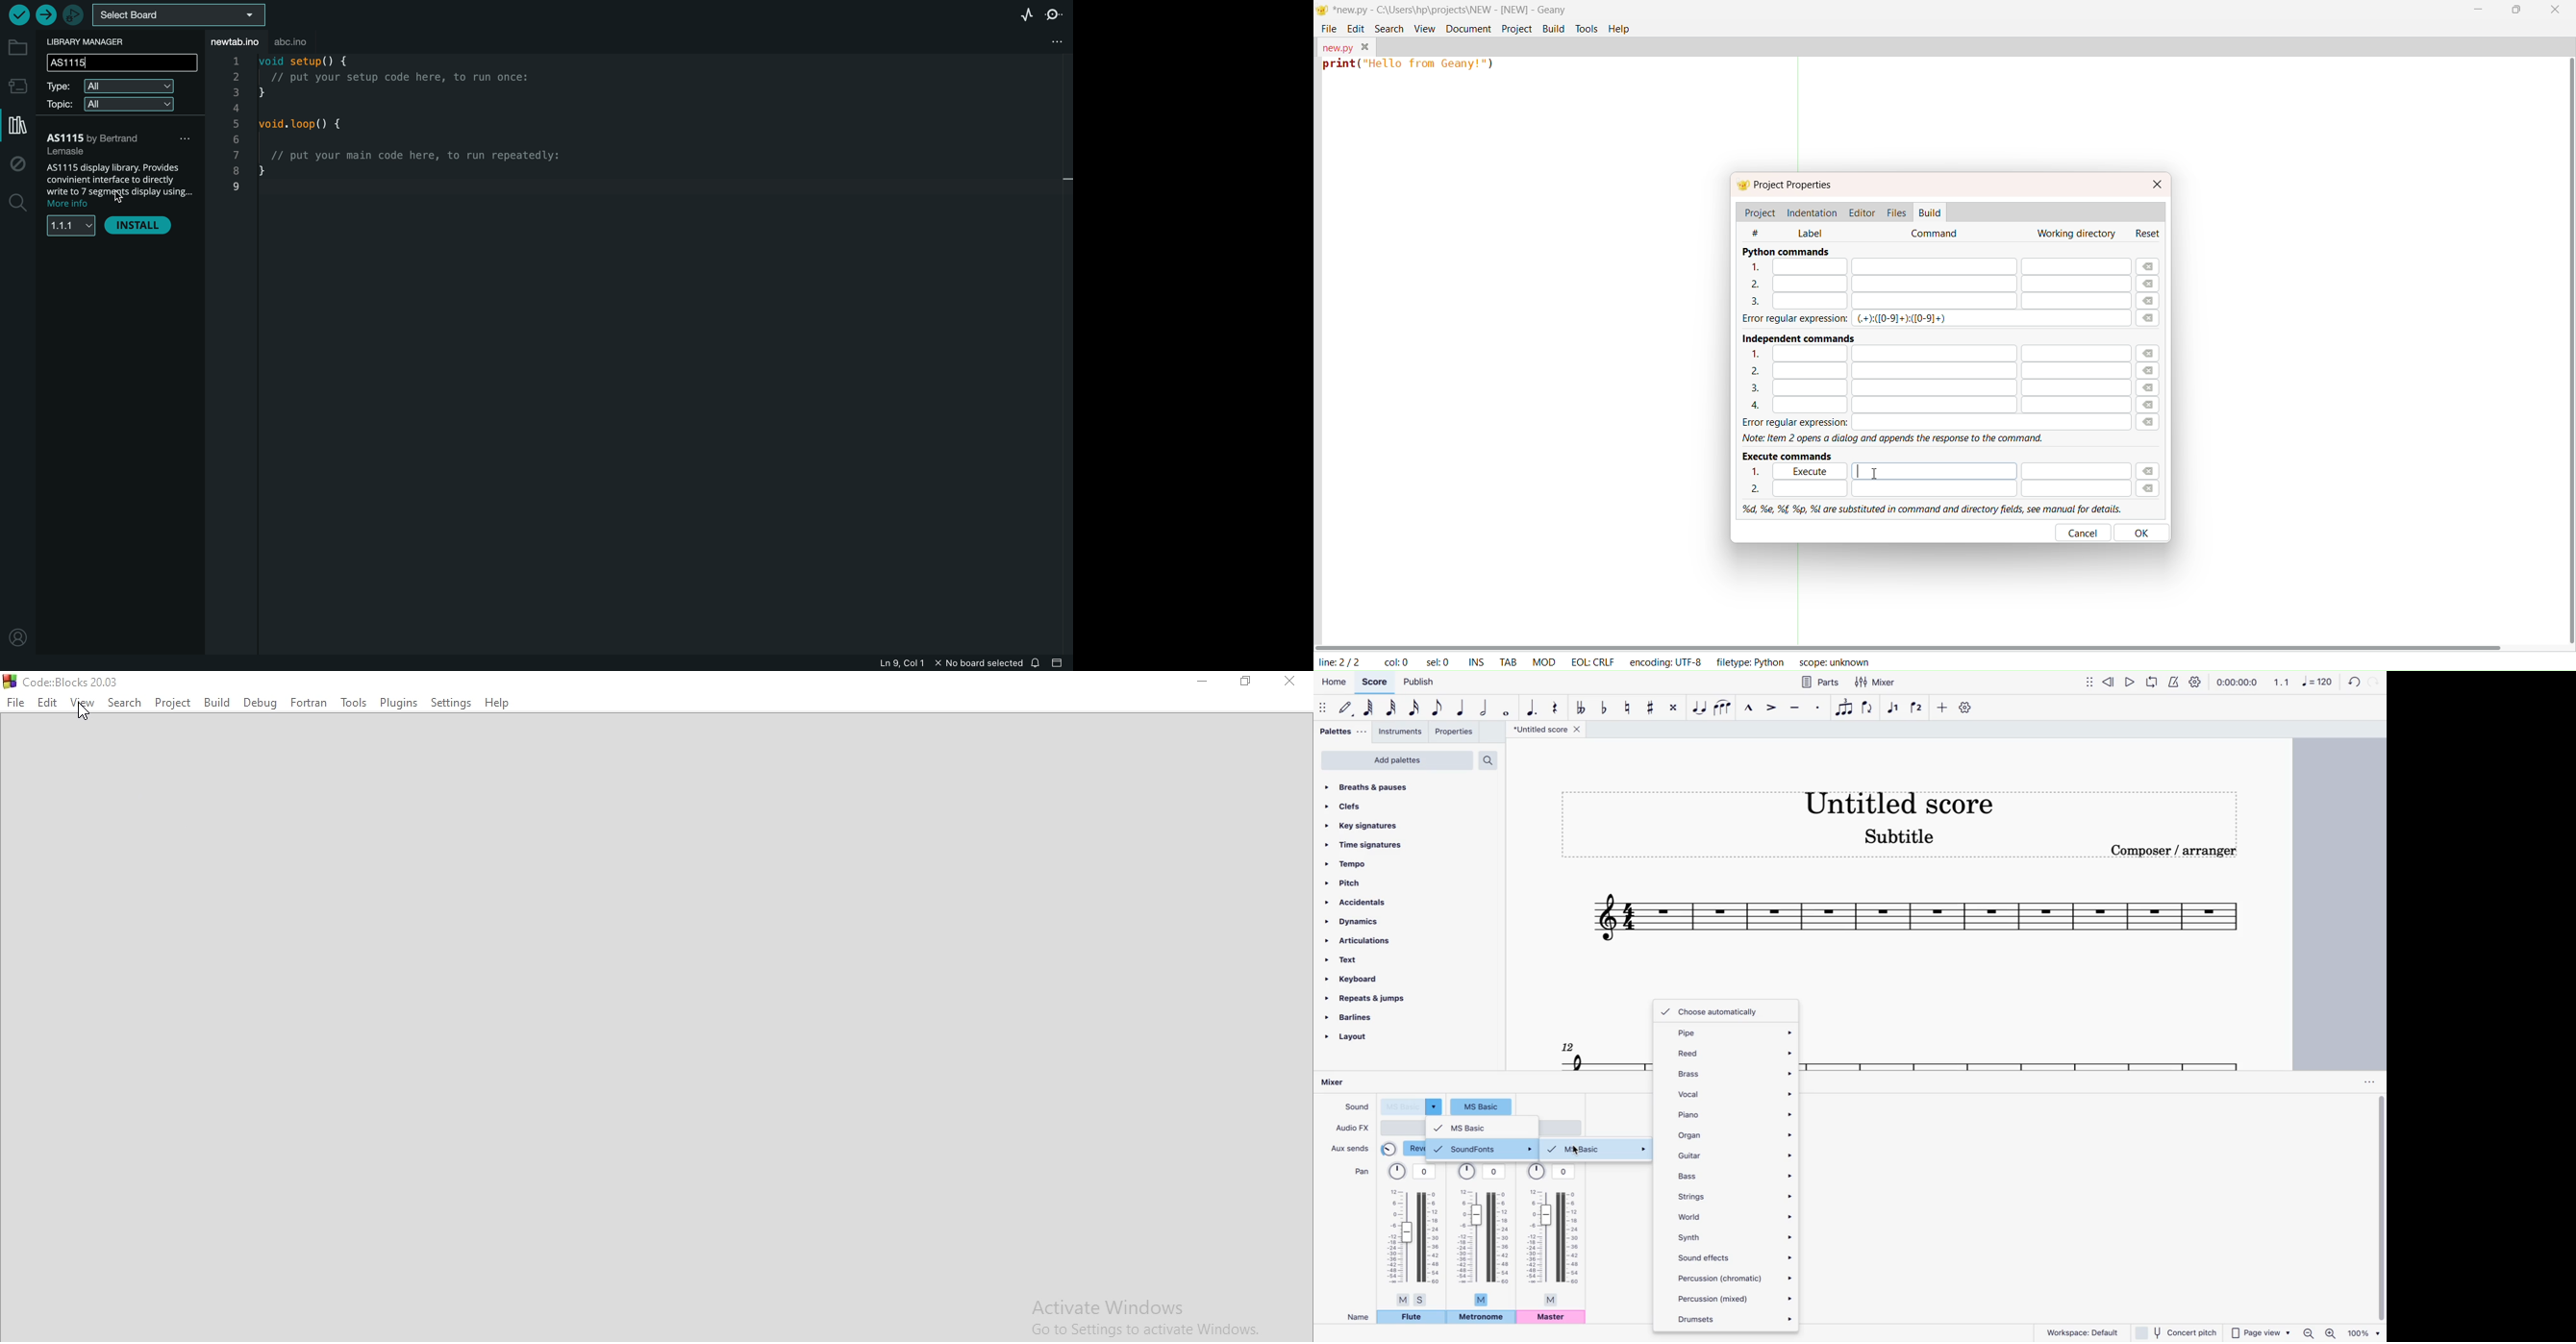  What do you see at coordinates (17, 128) in the screenshot?
I see `library manager` at bounding box center [17, 128].